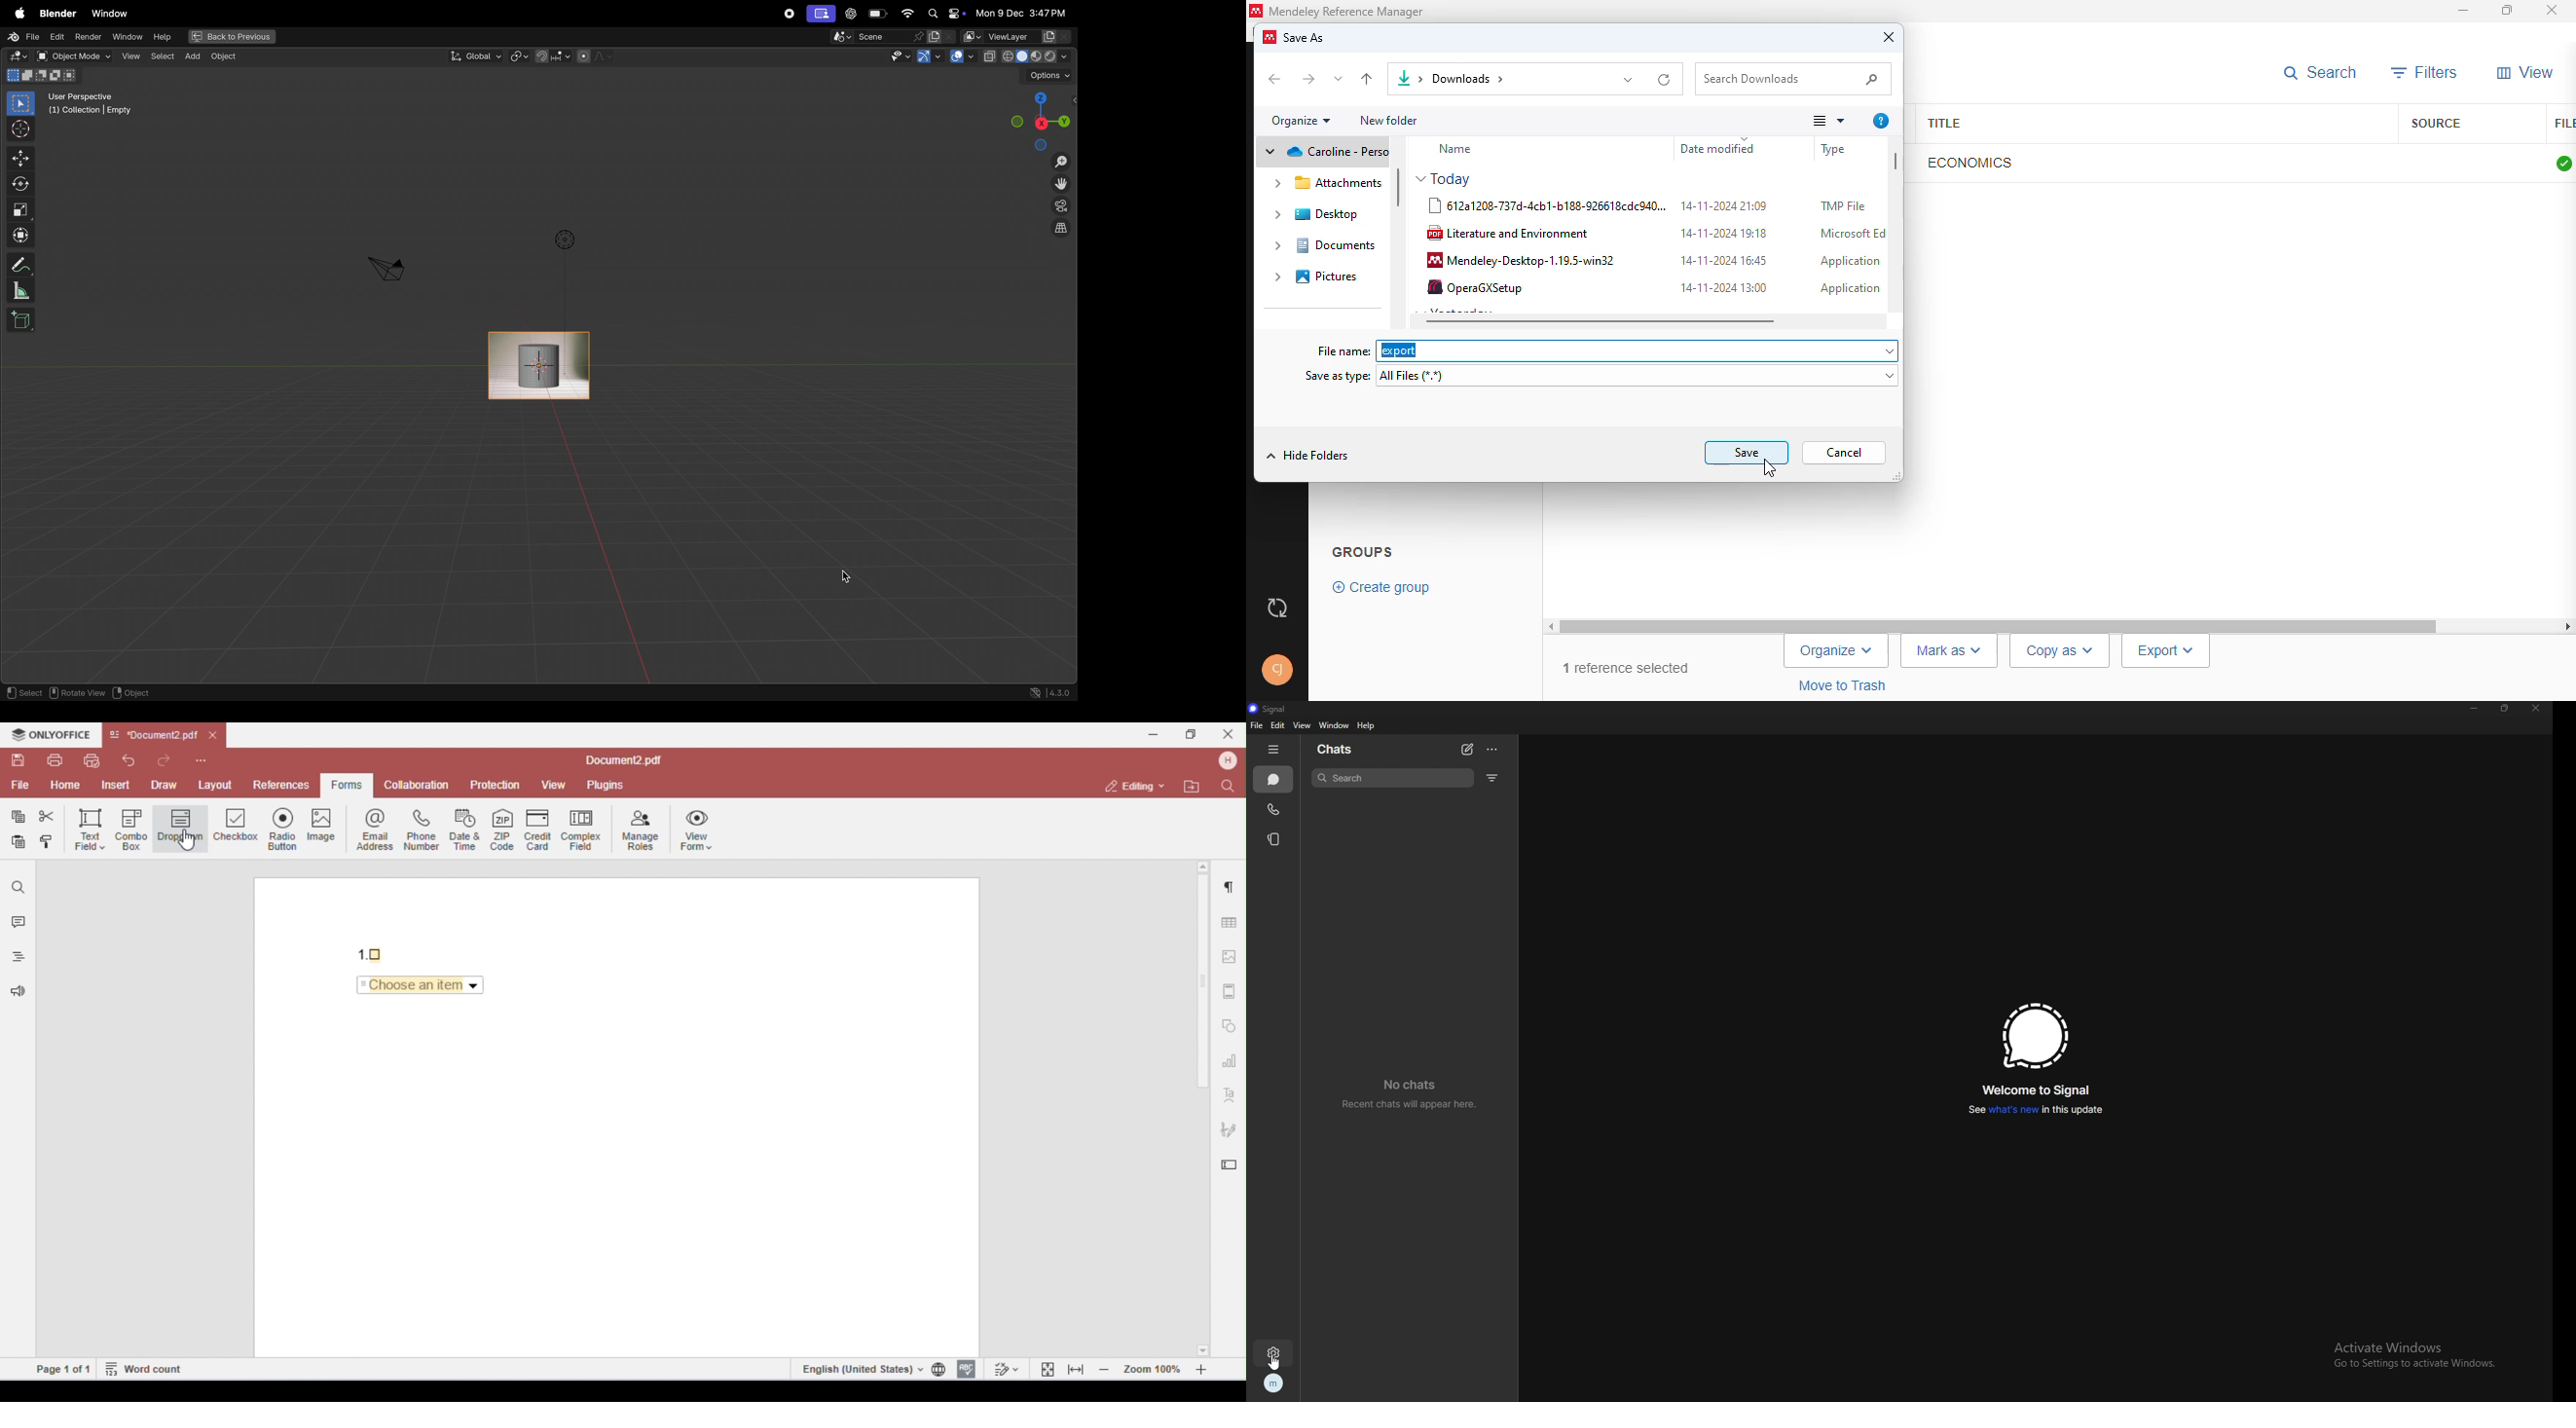 This screenshot has width=2576, height=1428. I want to click on battery, so click(879, 14).